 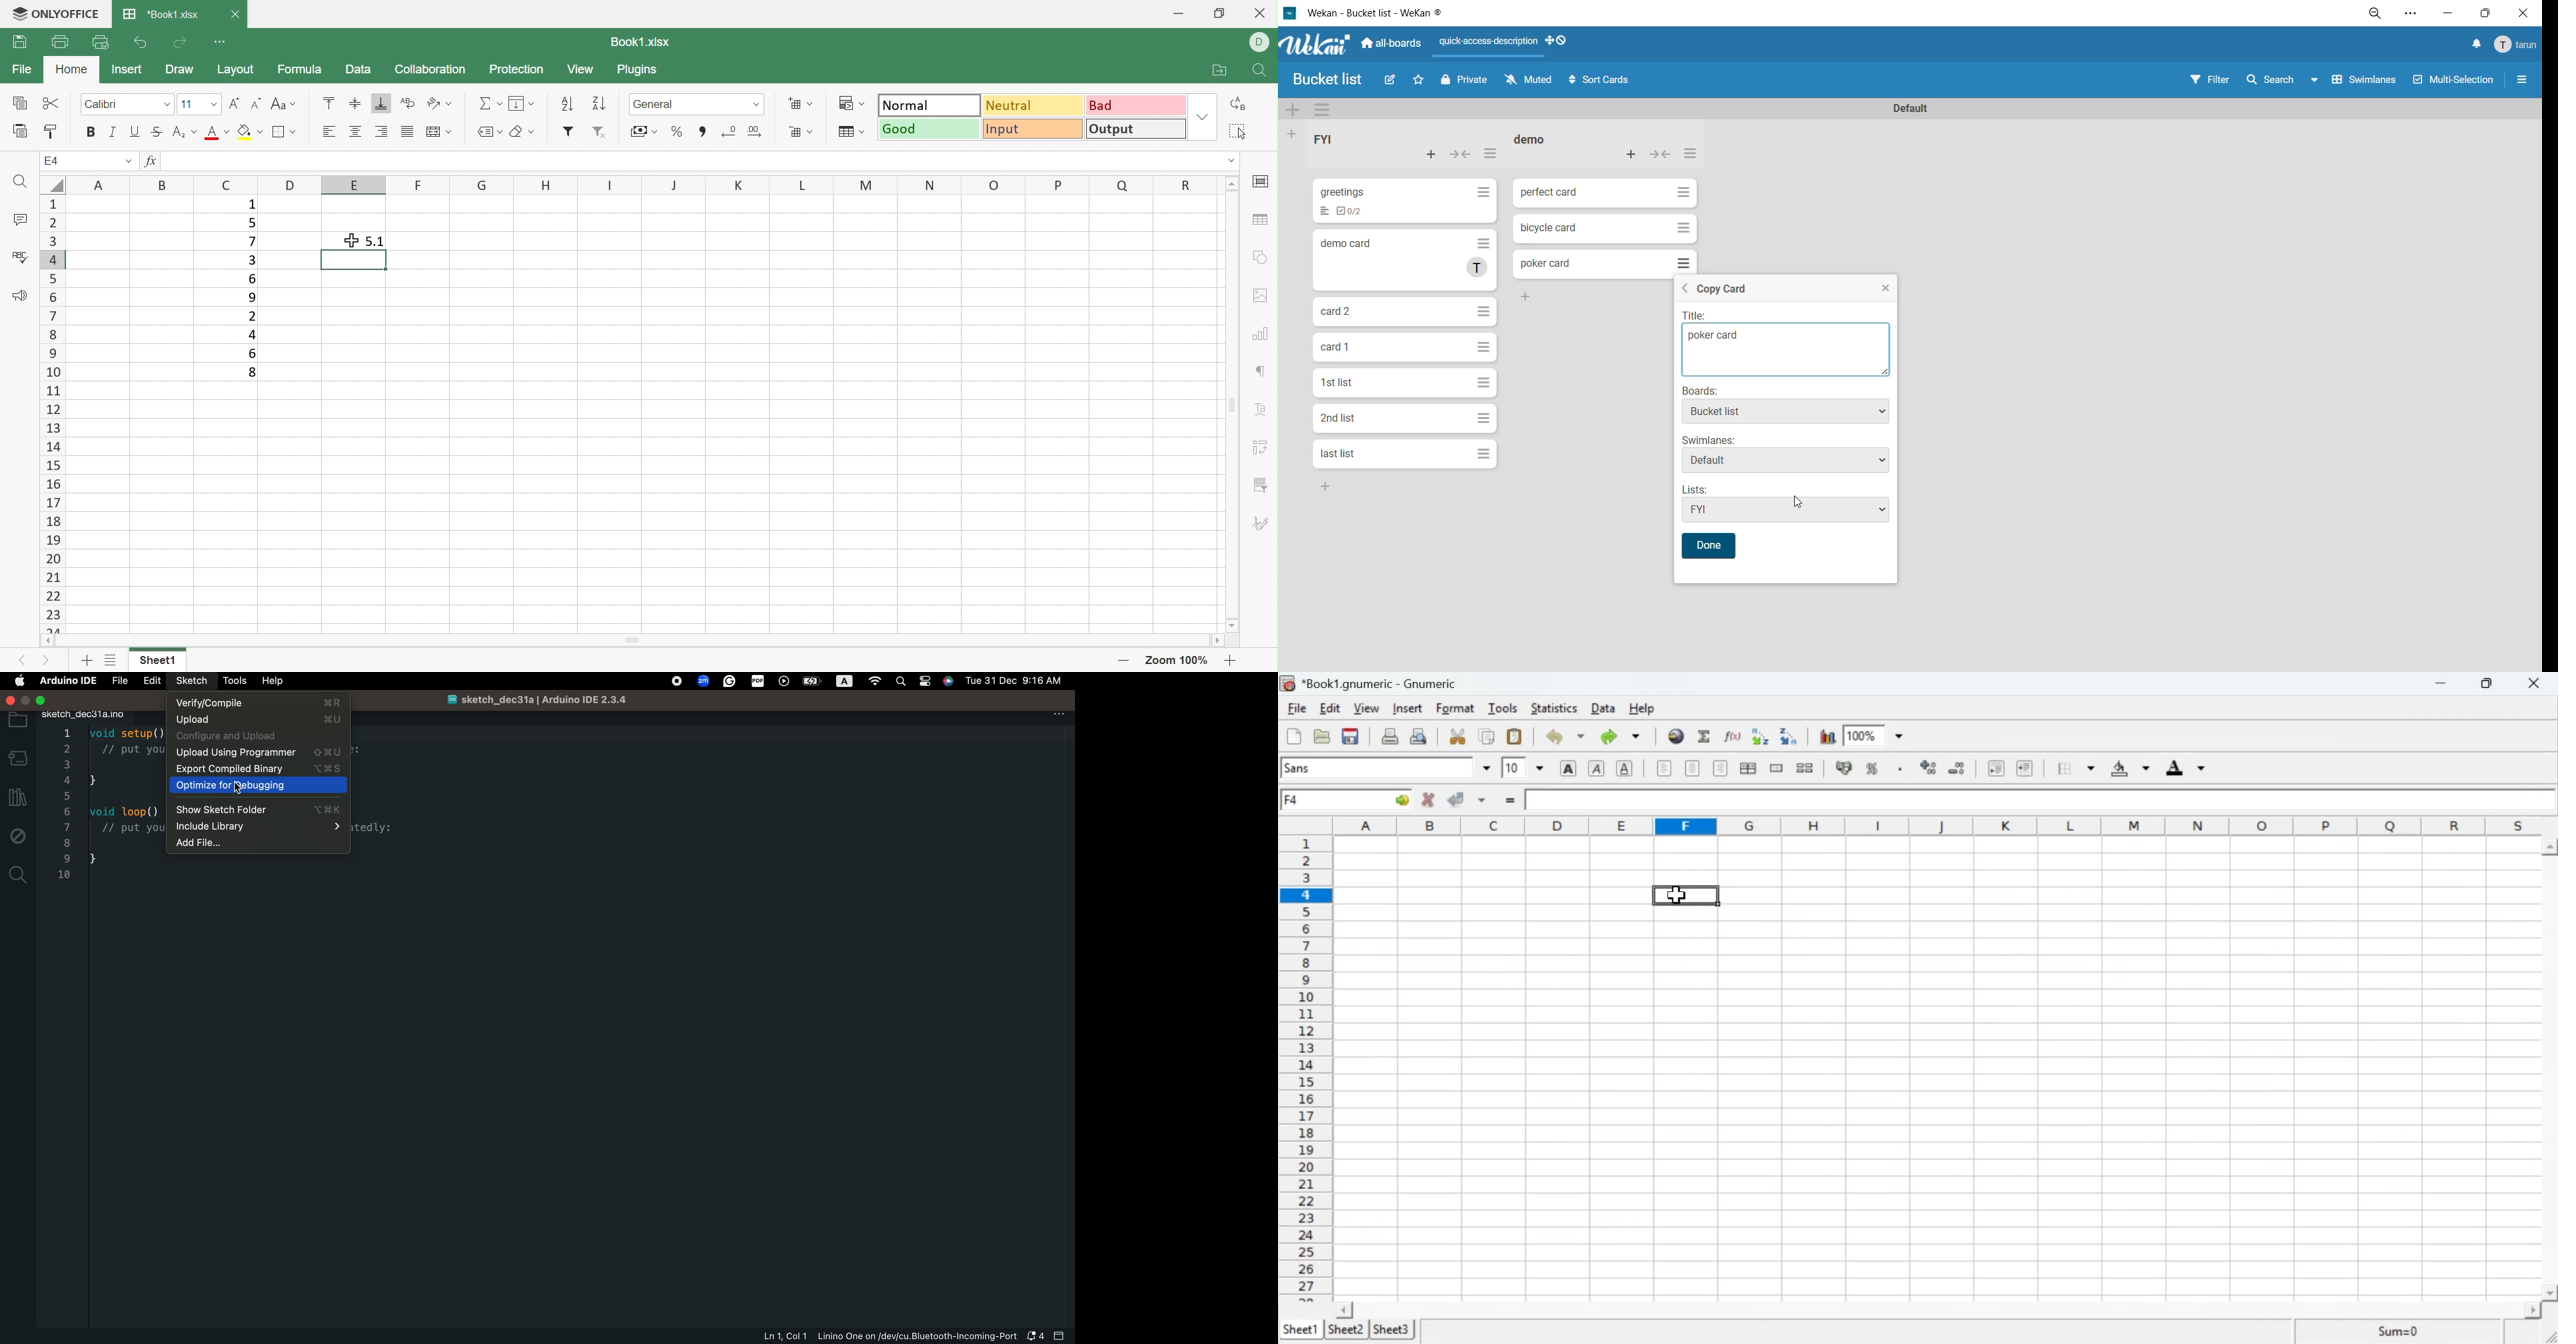 I want to click on Slicer settings, so click(x=1259, y=486).